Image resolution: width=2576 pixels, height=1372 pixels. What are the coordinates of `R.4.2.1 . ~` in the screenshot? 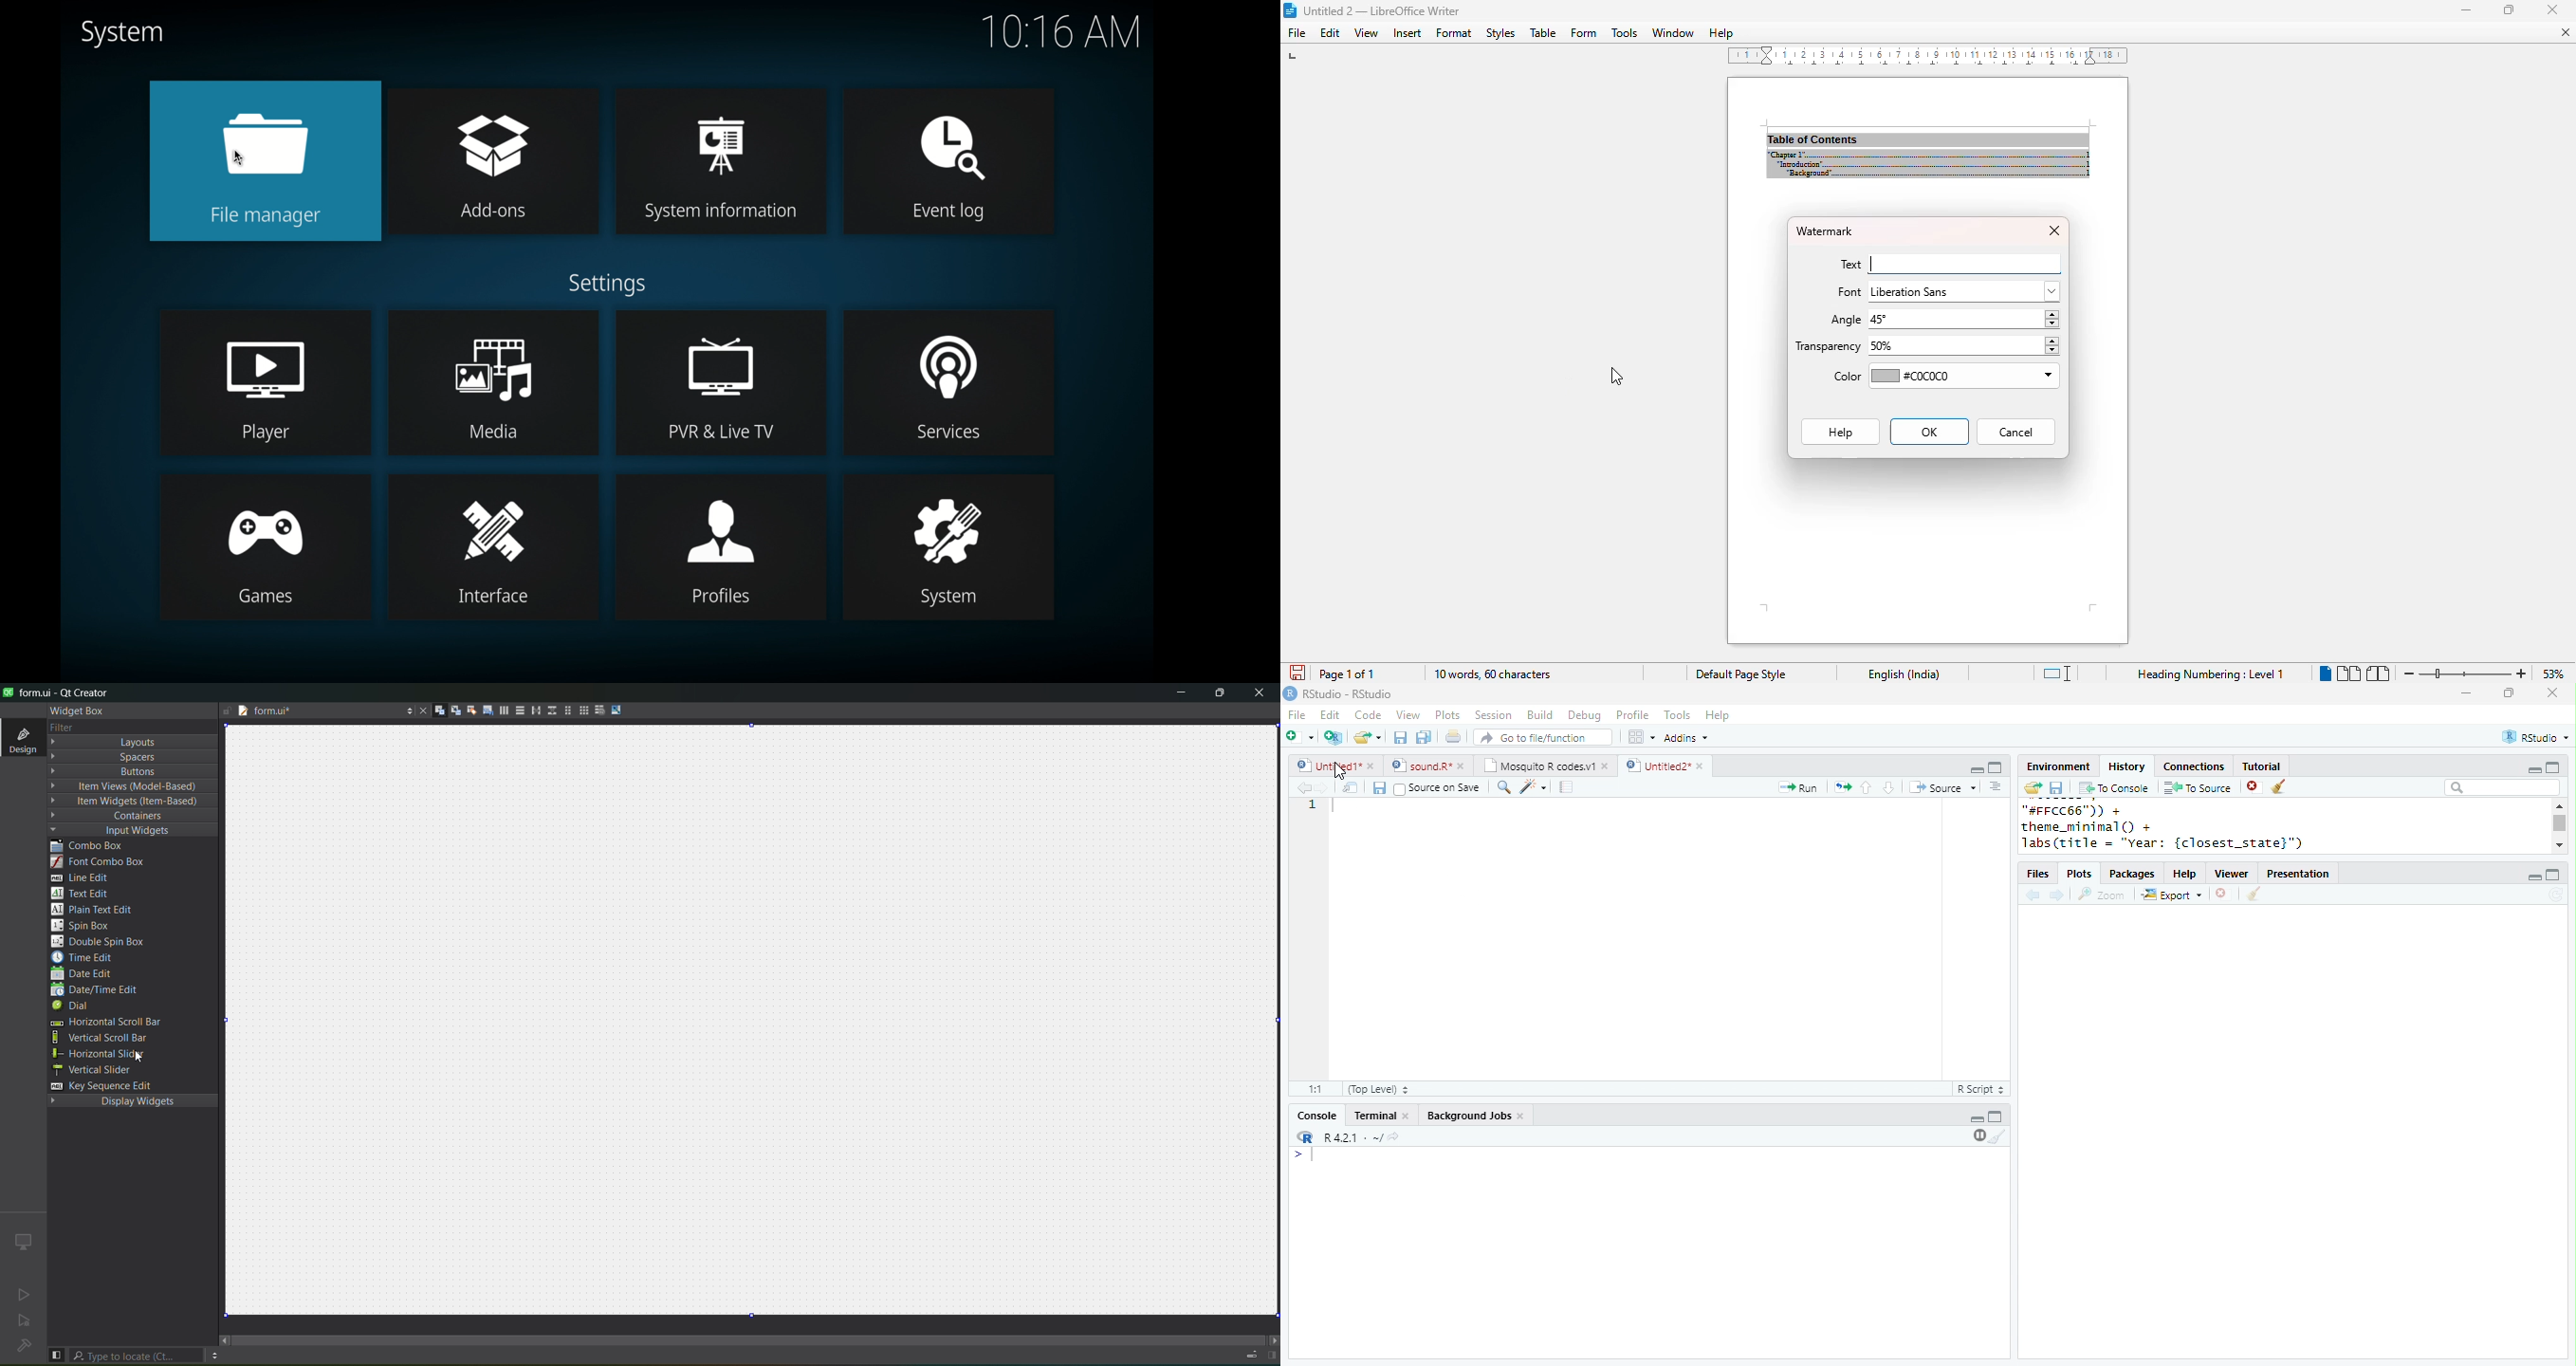 It's located at (1352, 1136).